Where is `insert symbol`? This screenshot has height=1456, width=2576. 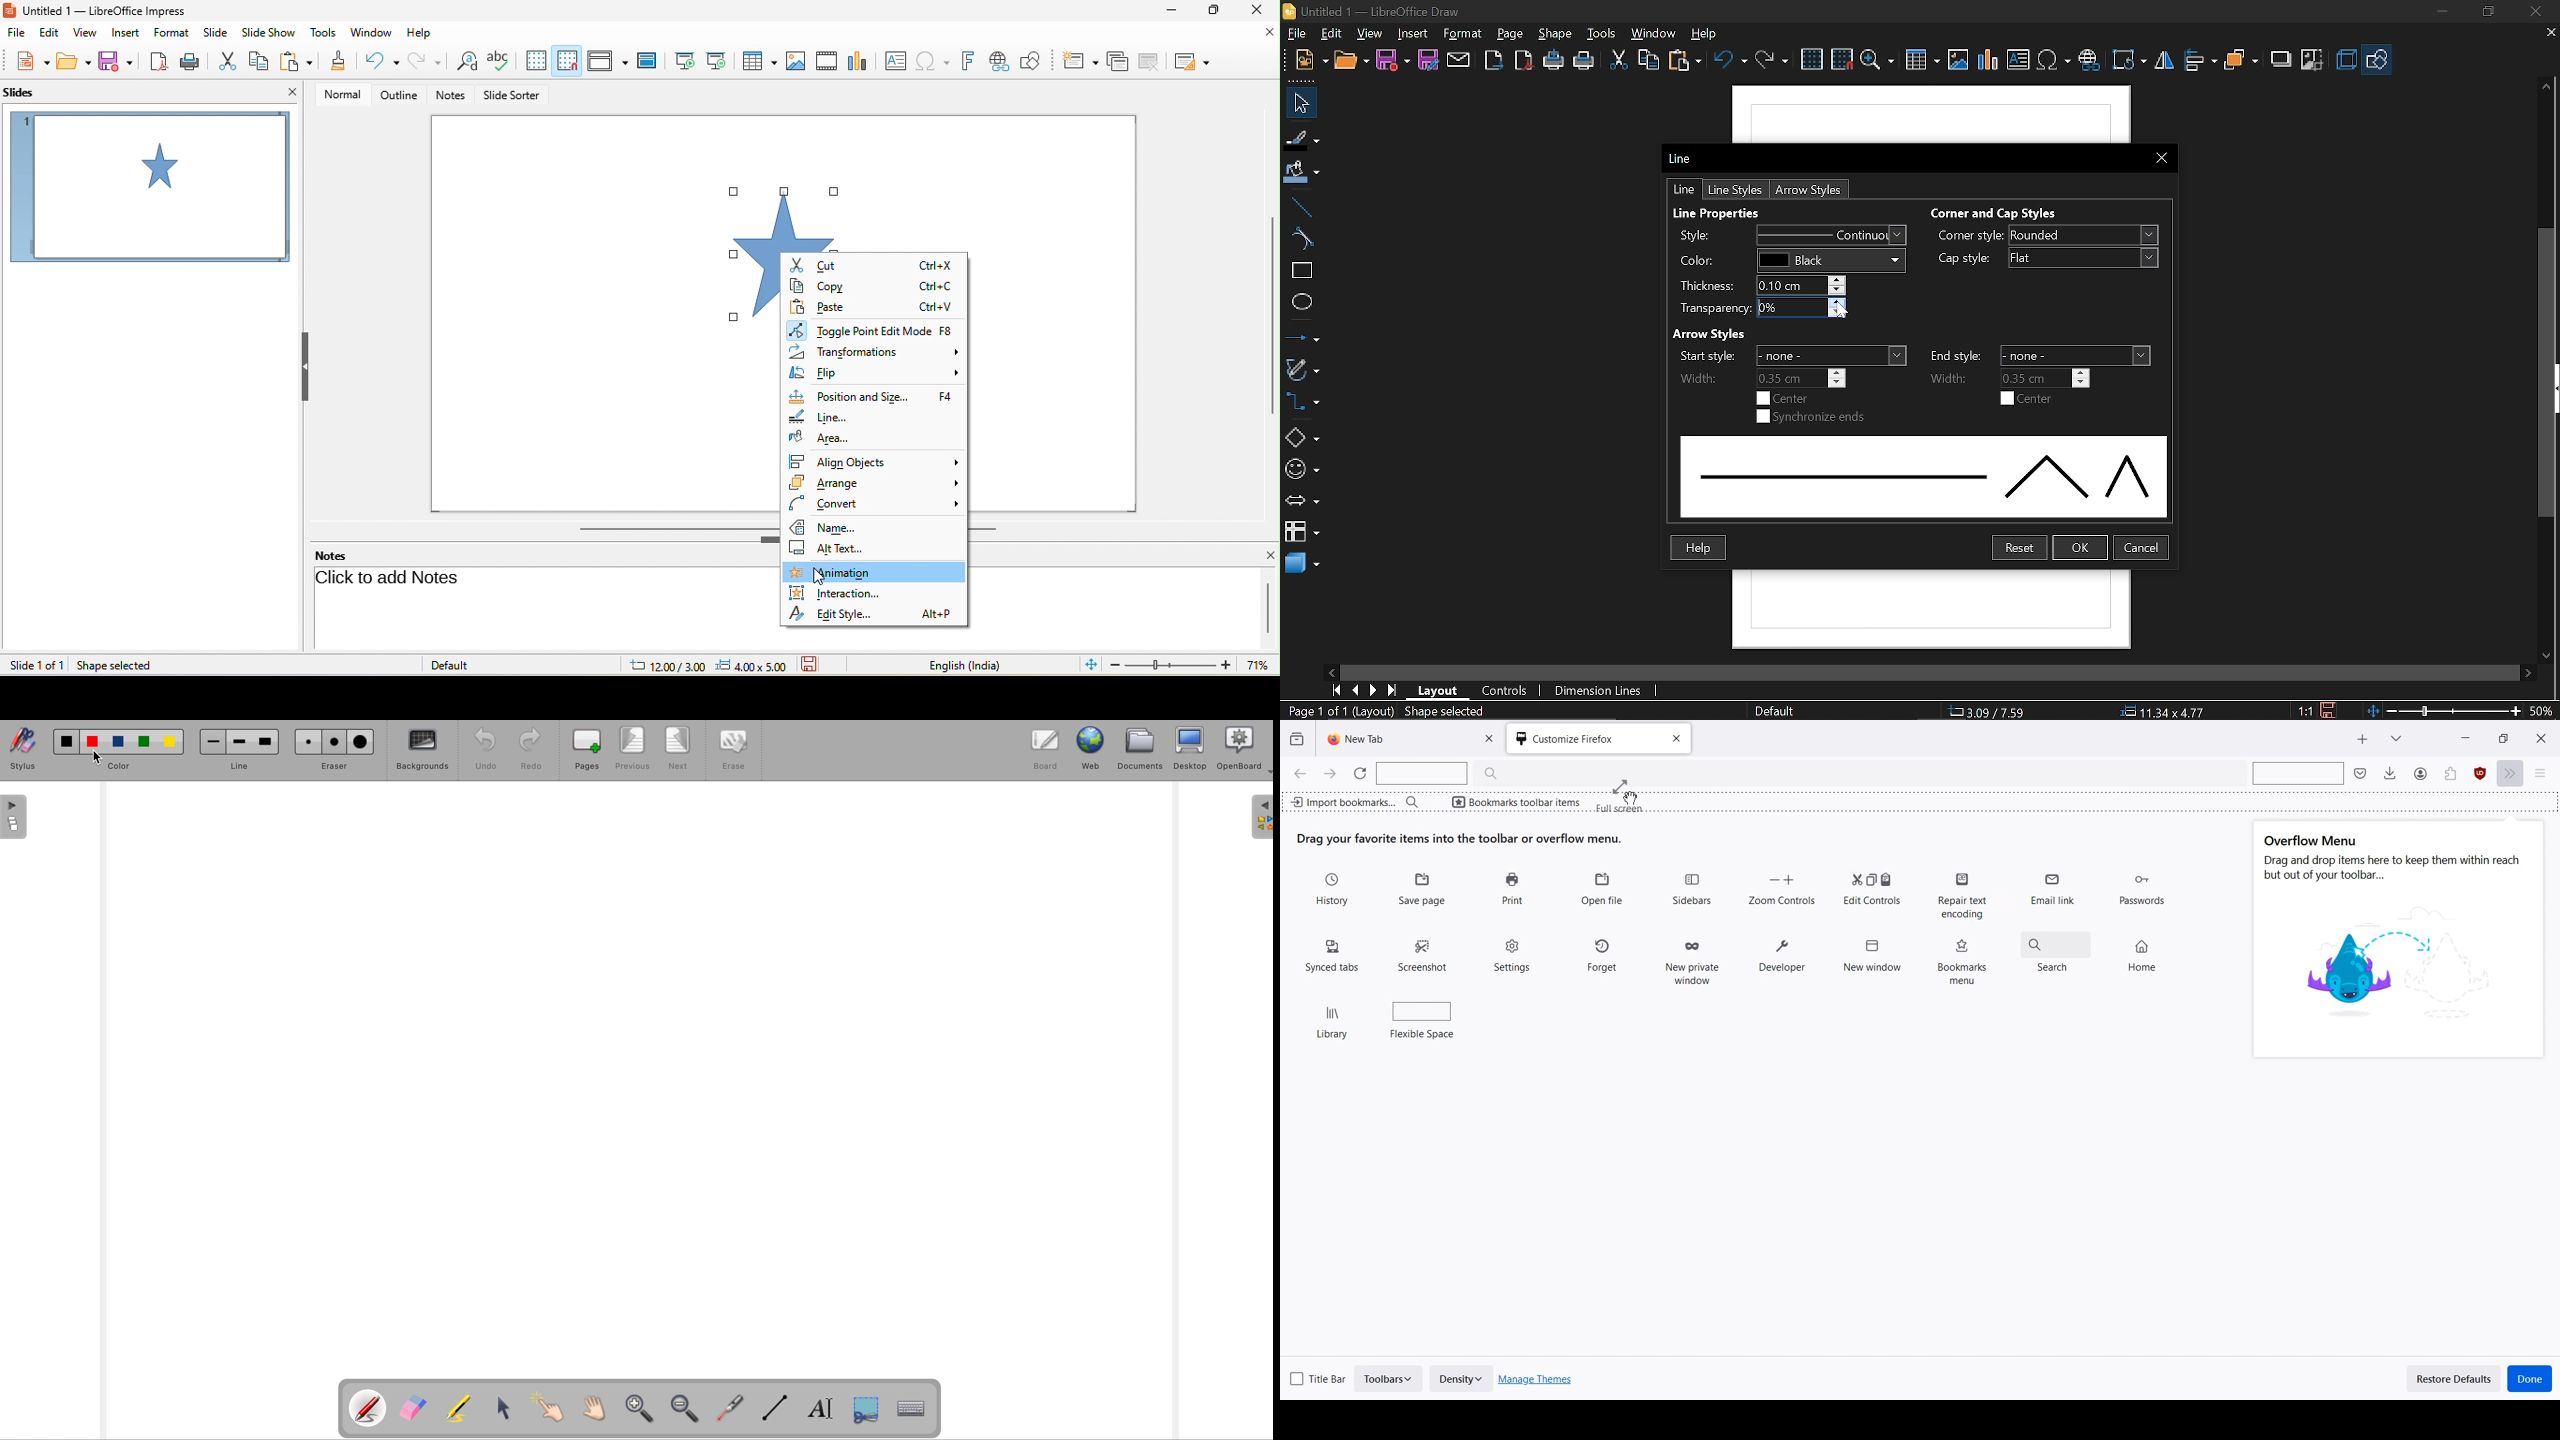 insert symbol is located at coordinates (2054, 59).